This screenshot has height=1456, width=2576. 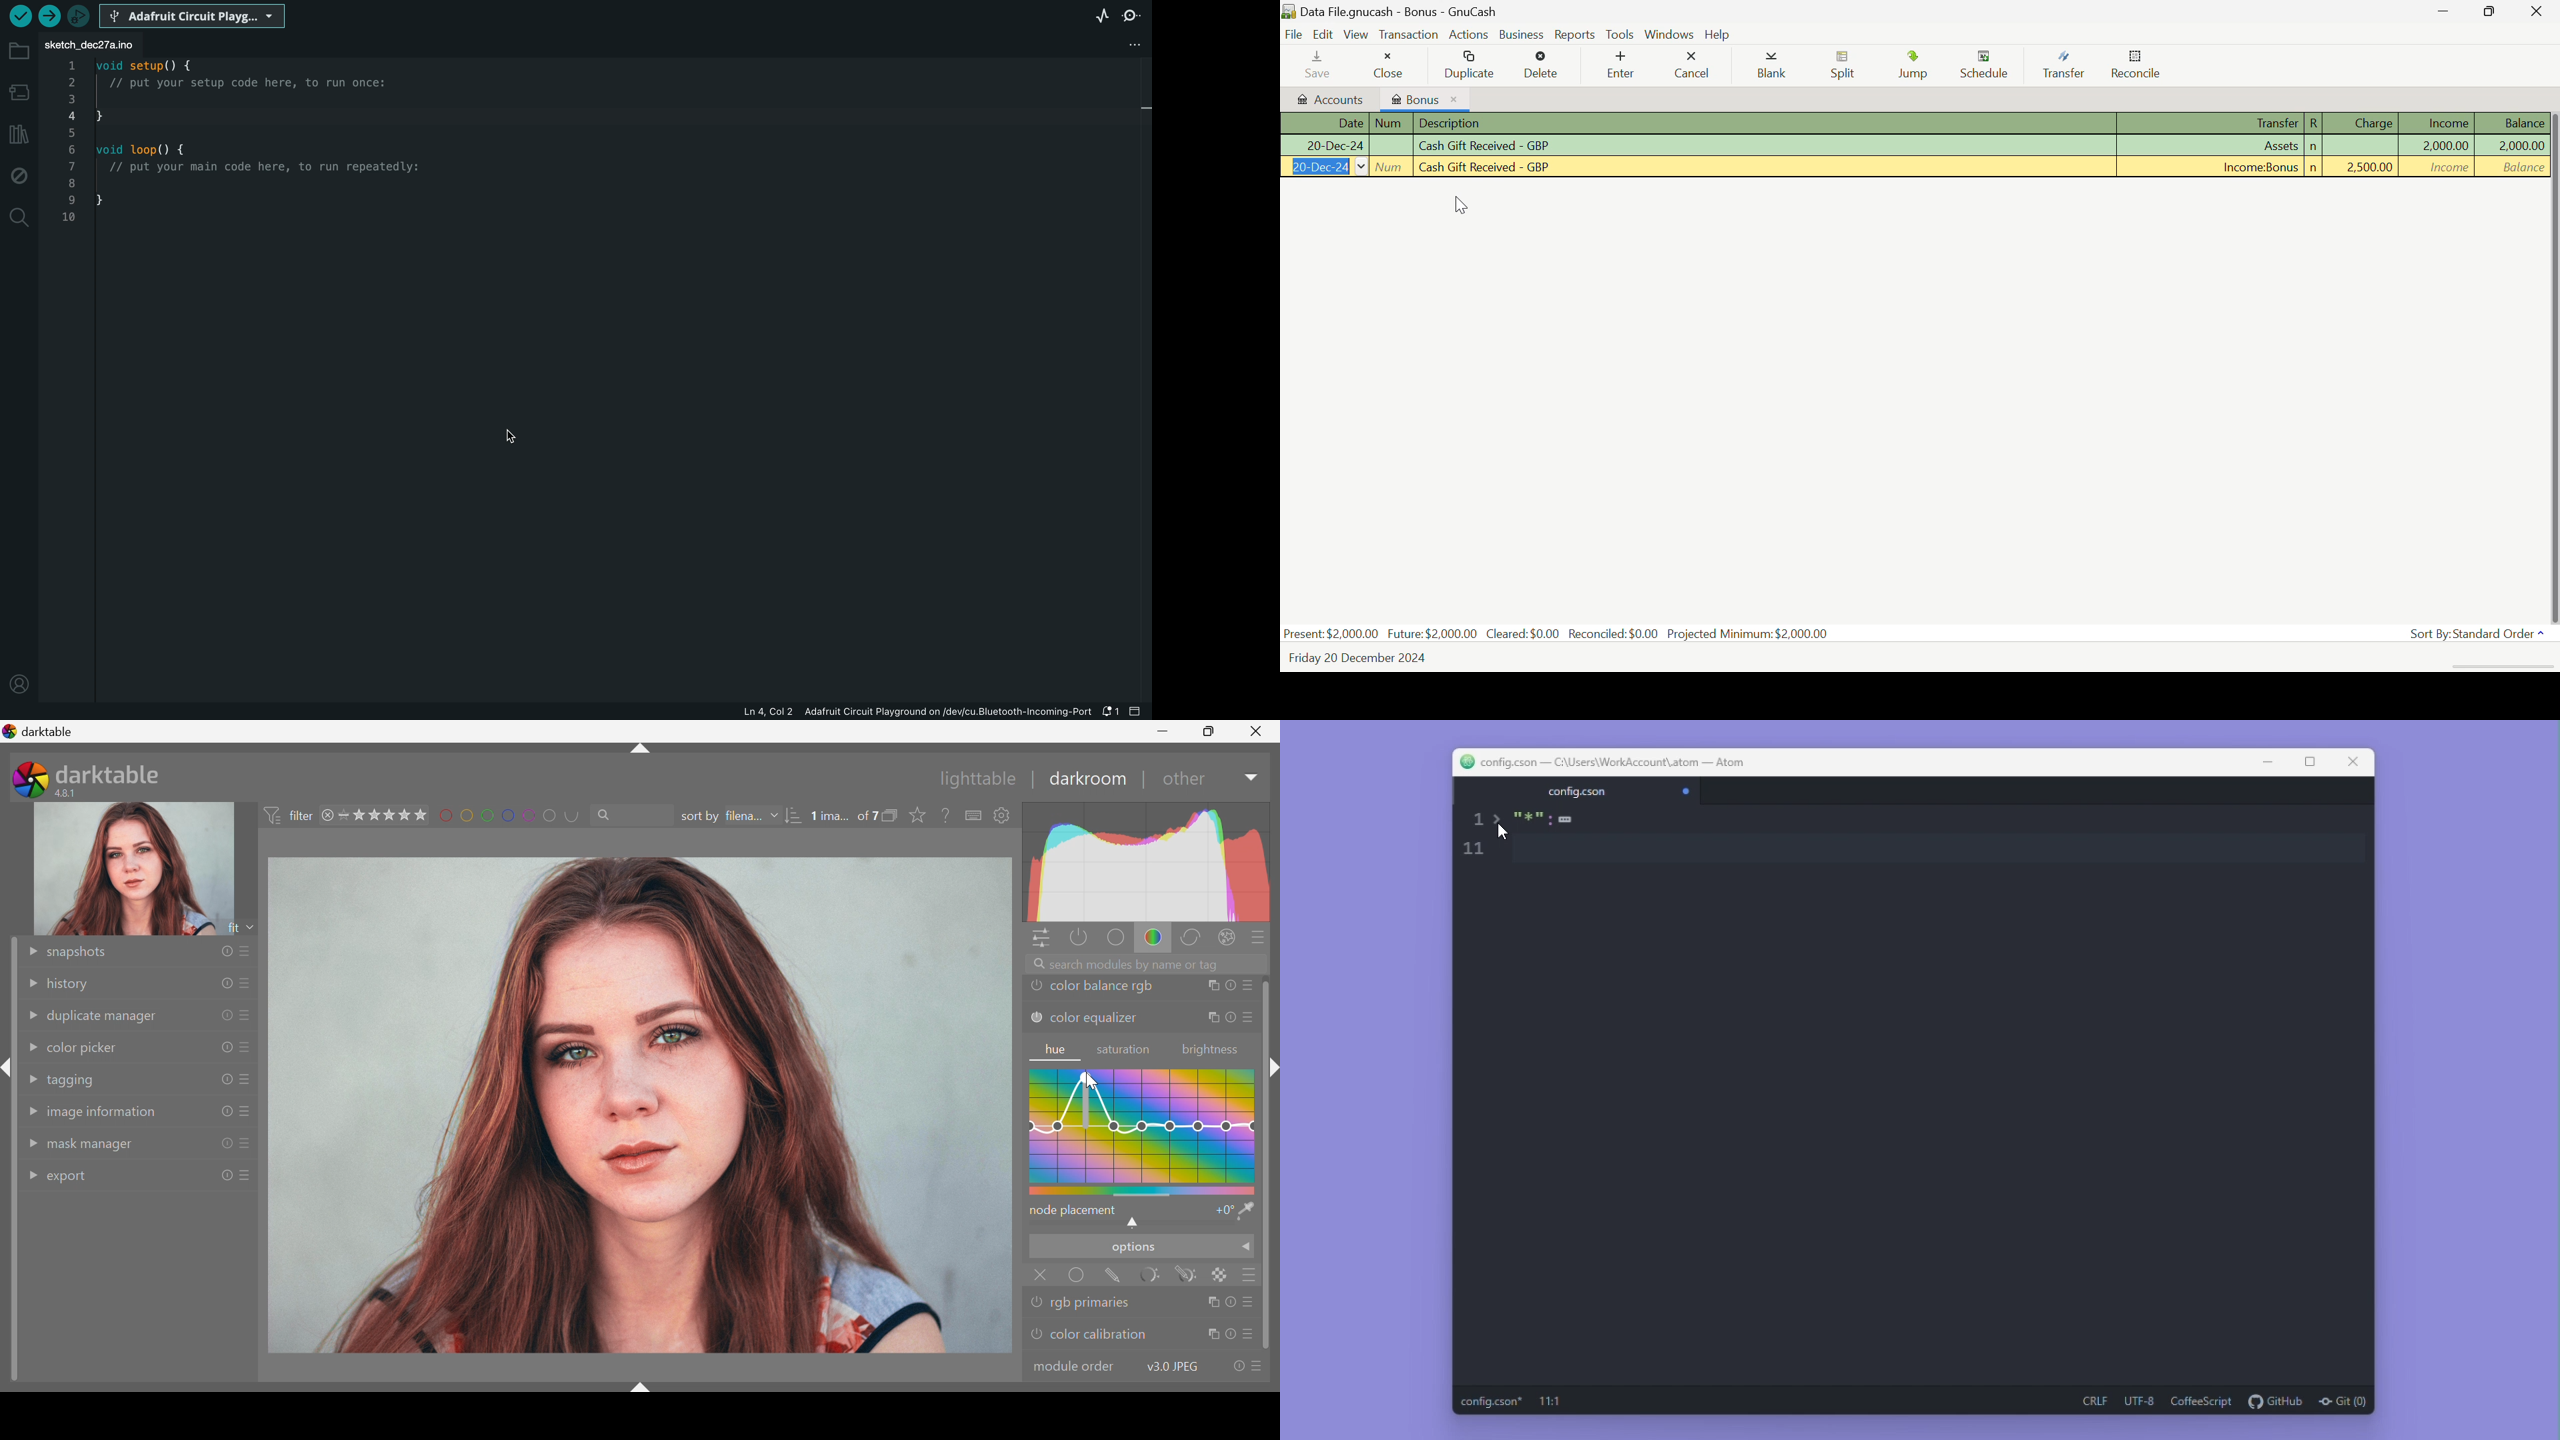 What do you see at coordinates (247, 1015) in the screenshot?
I see `presets` at bounding box center [247, 1015].